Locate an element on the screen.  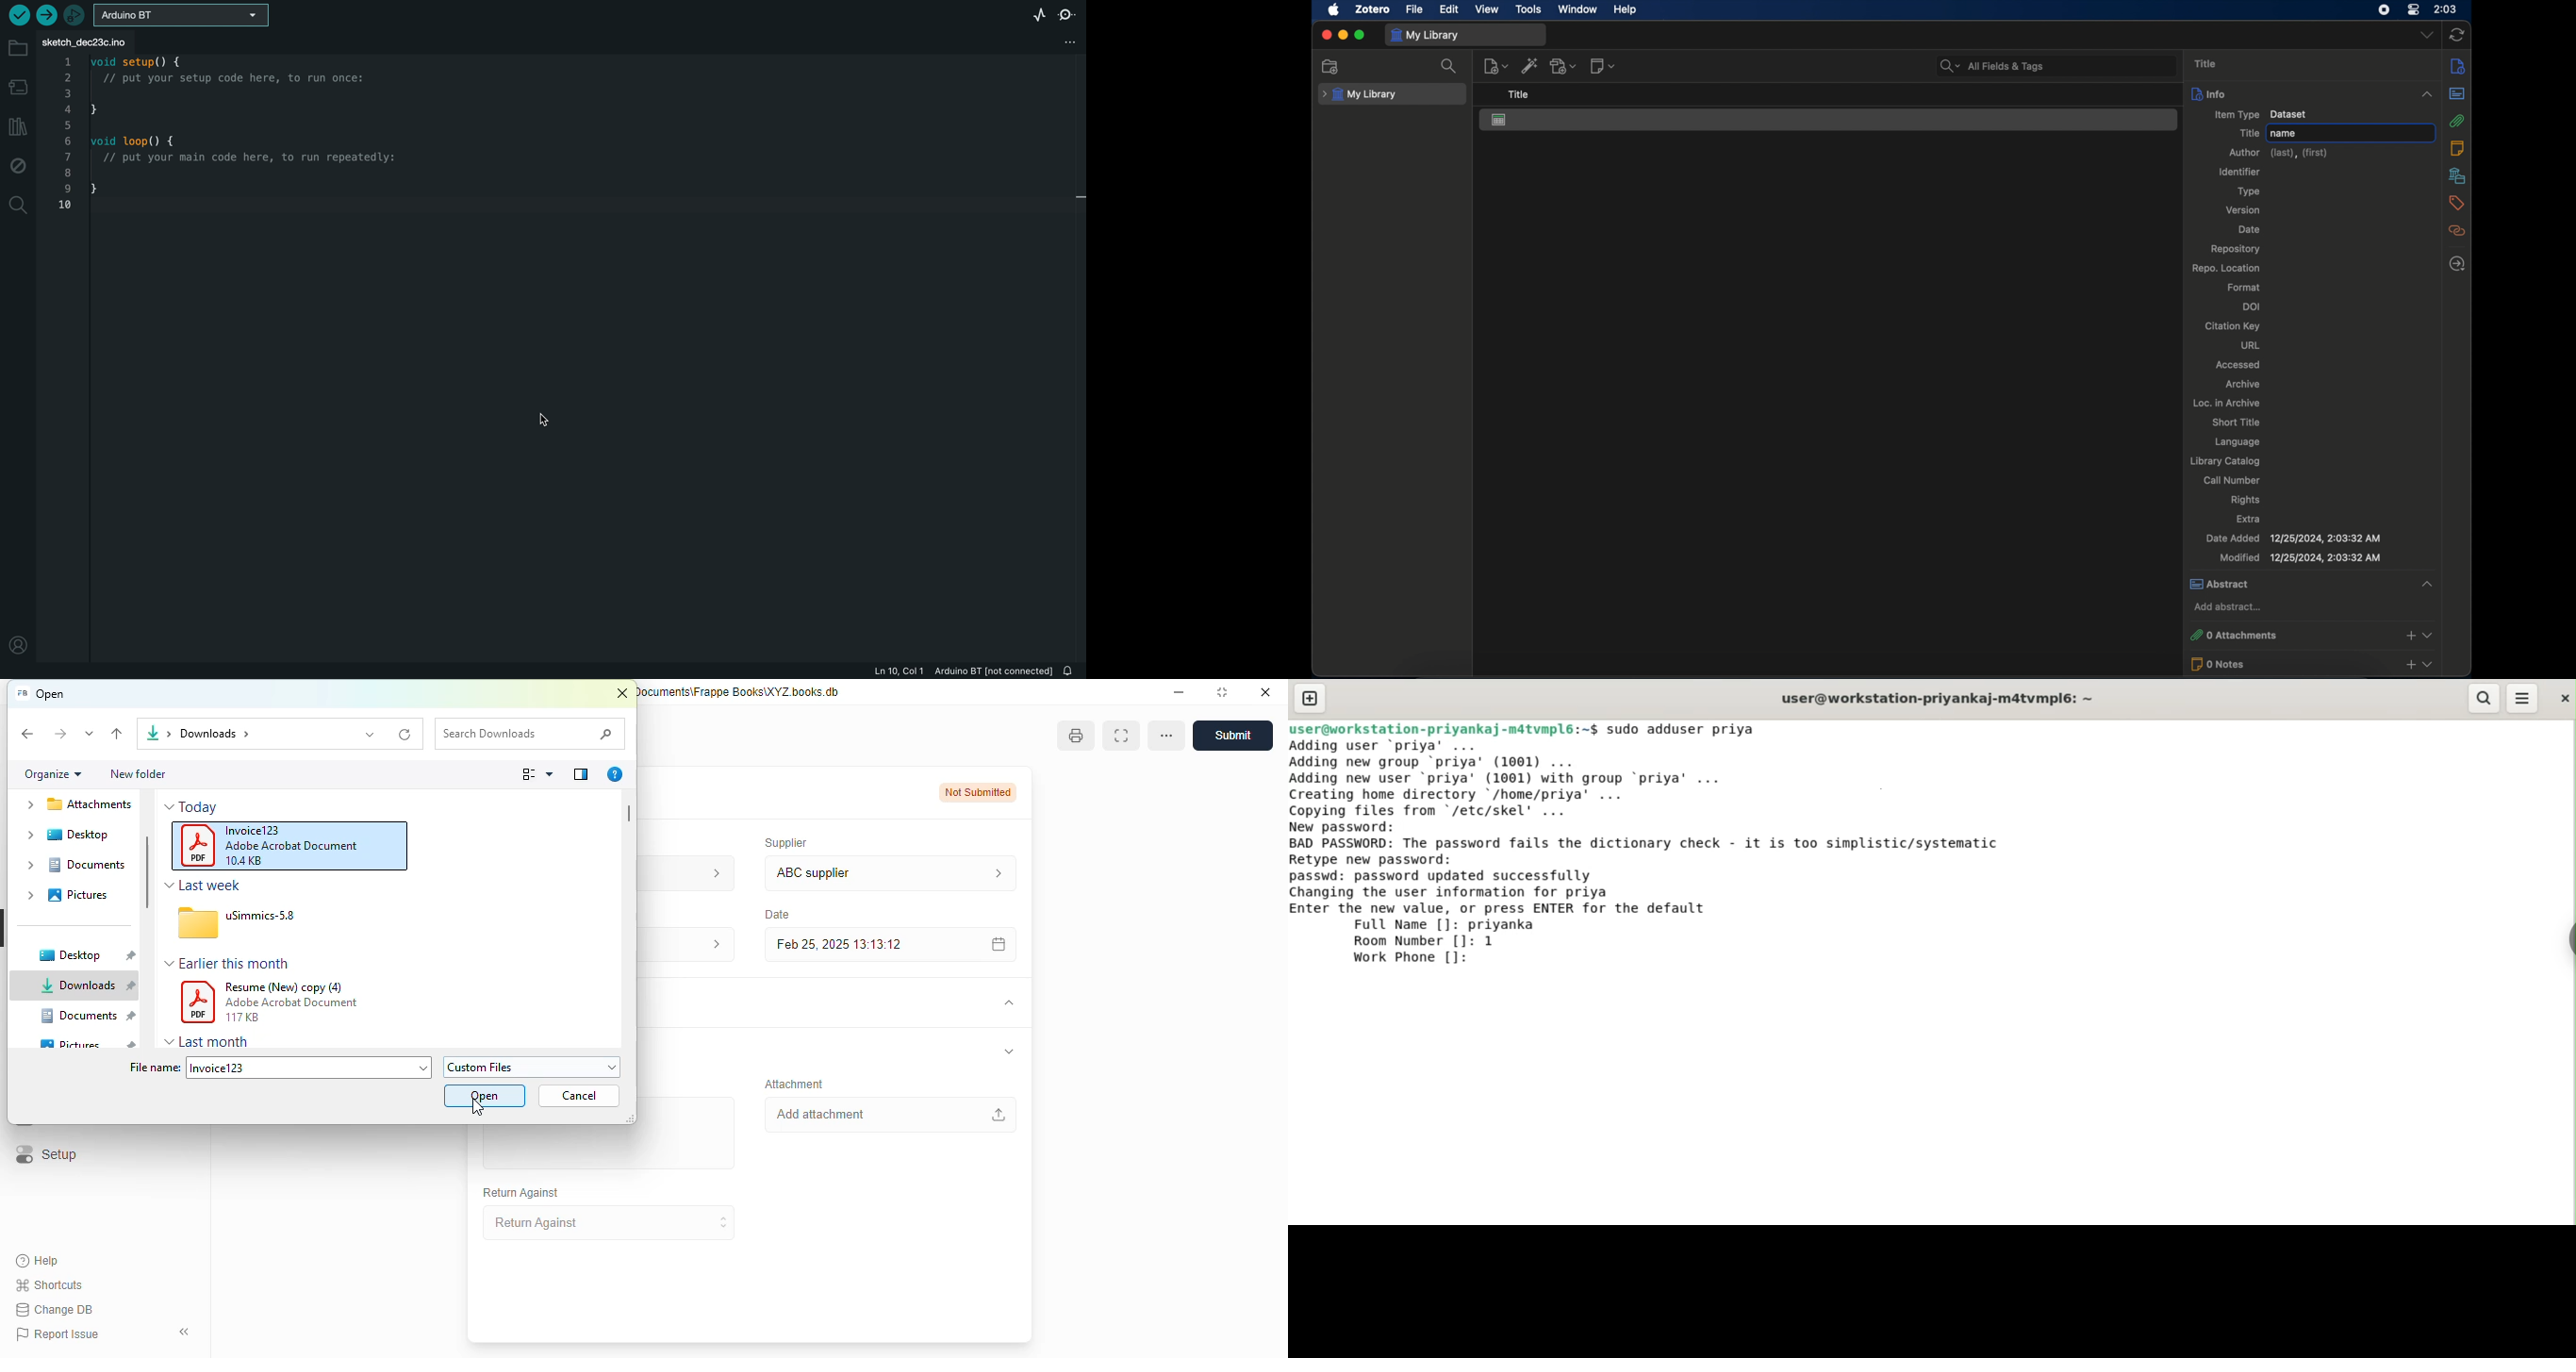
documents is located at coordinates (88, 1015).